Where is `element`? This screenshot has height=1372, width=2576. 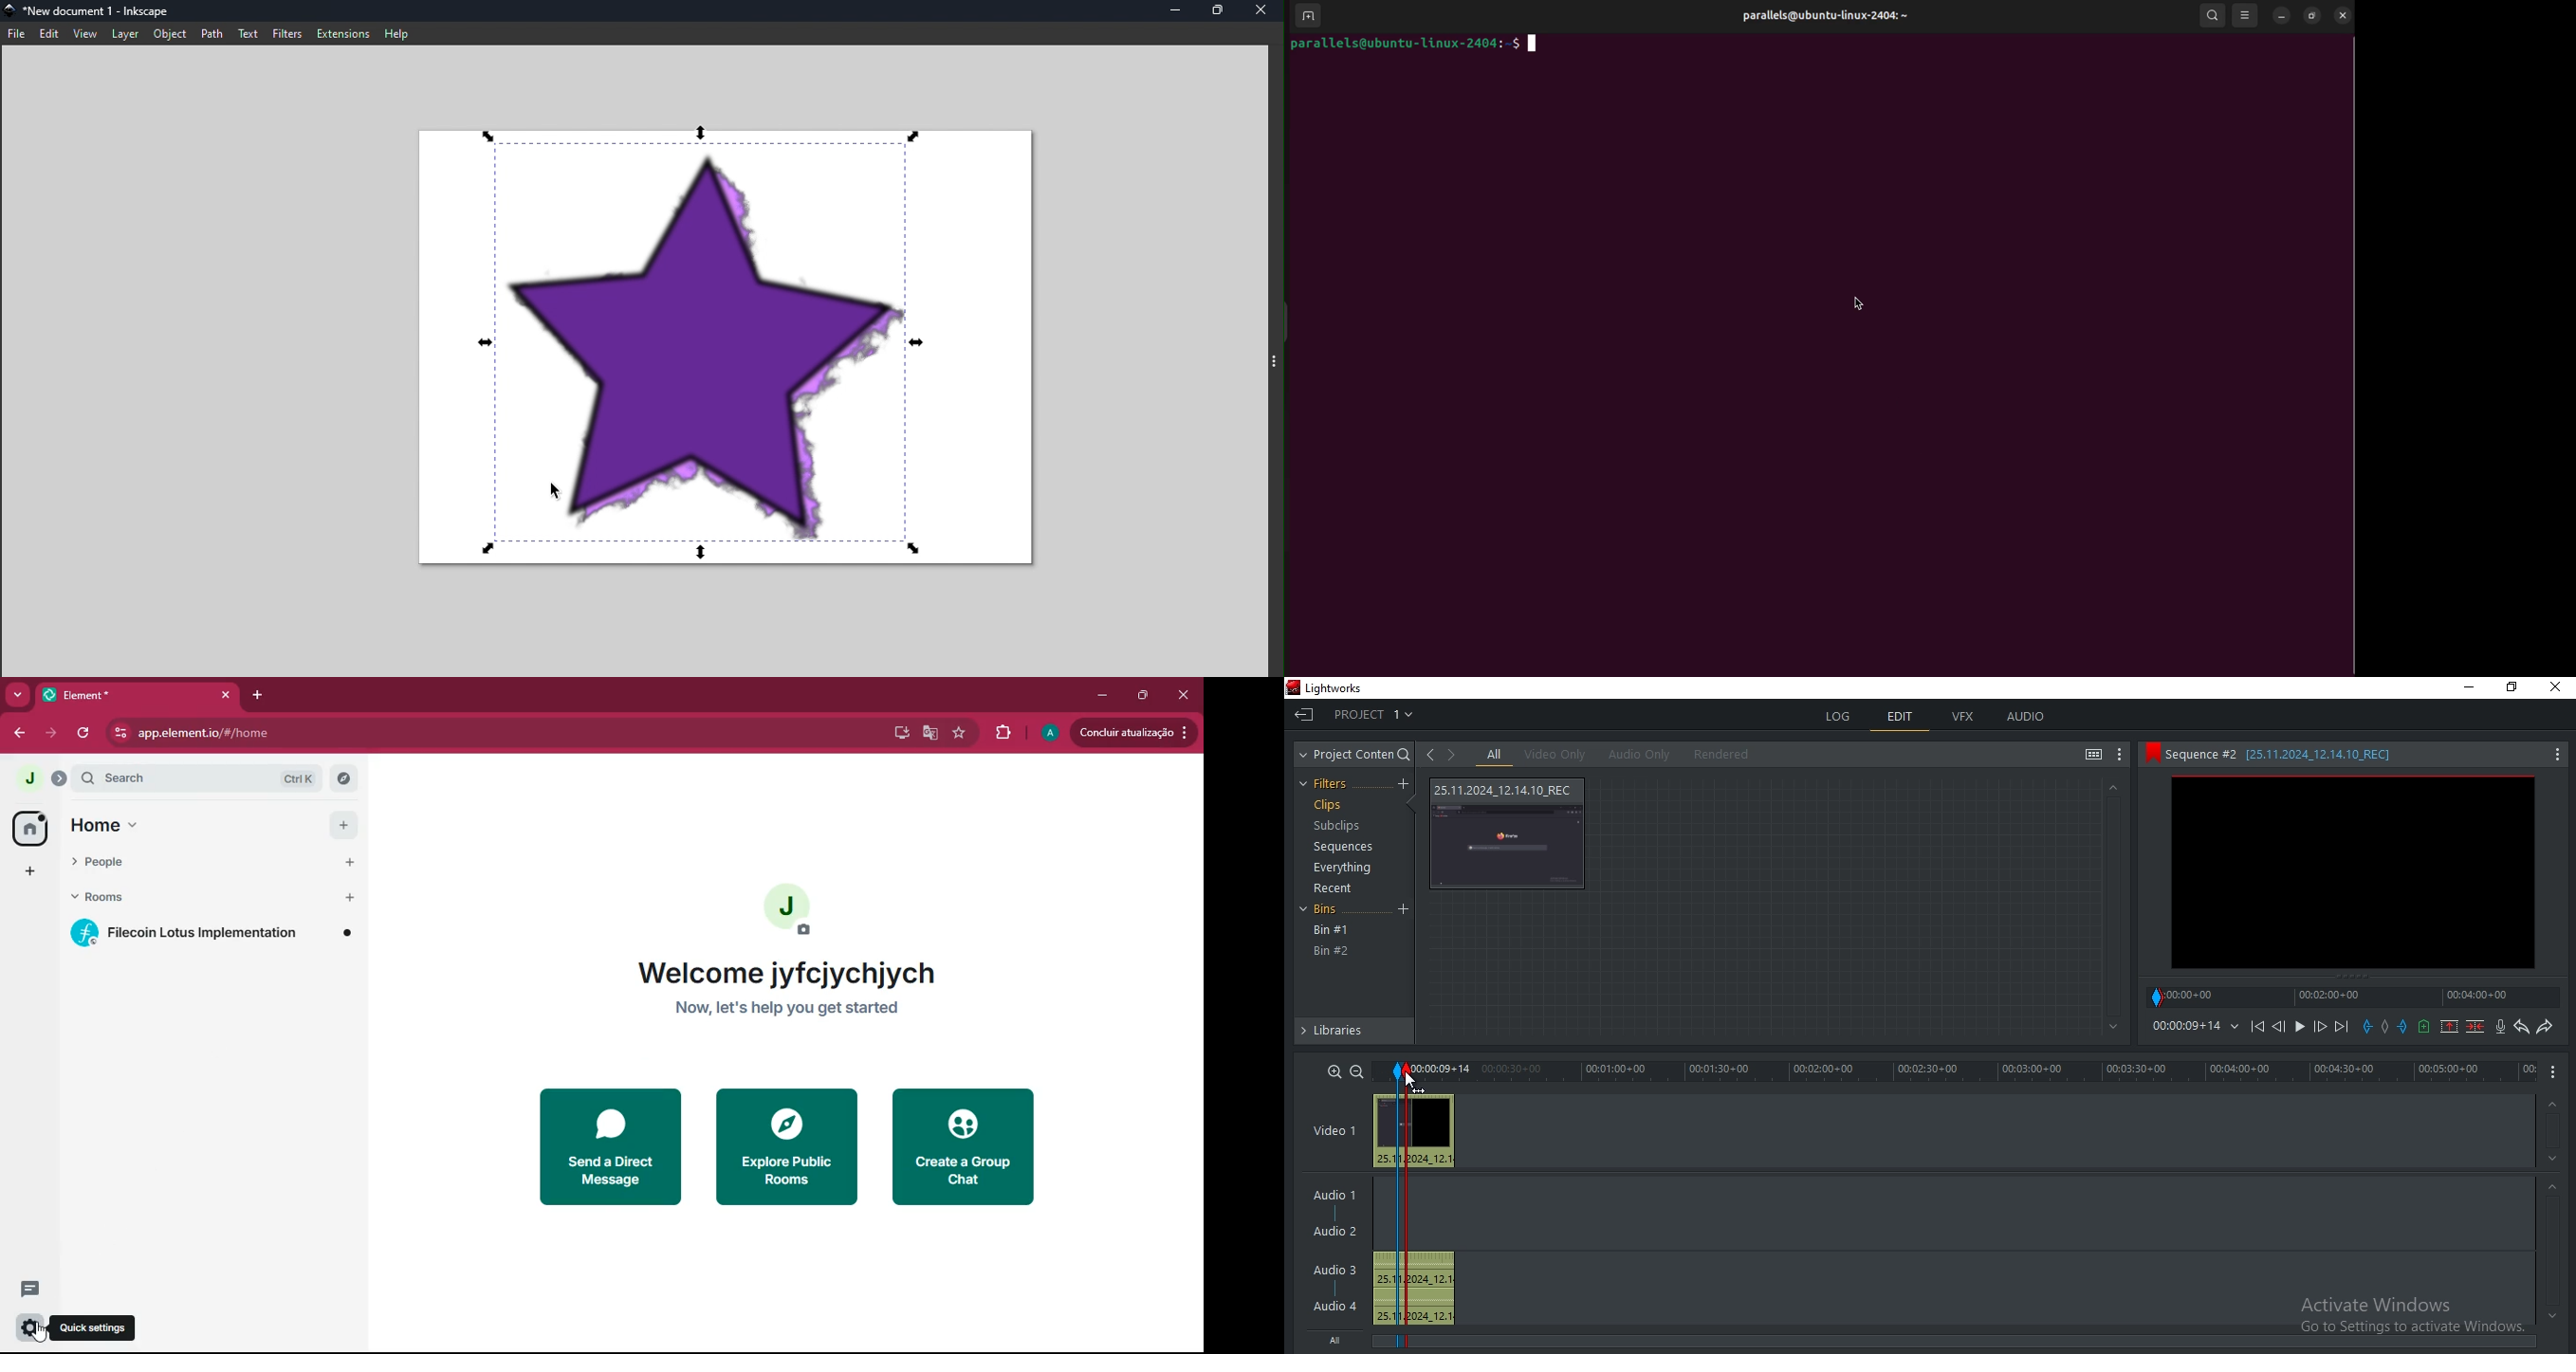
element is located at coordinates (137, 695).